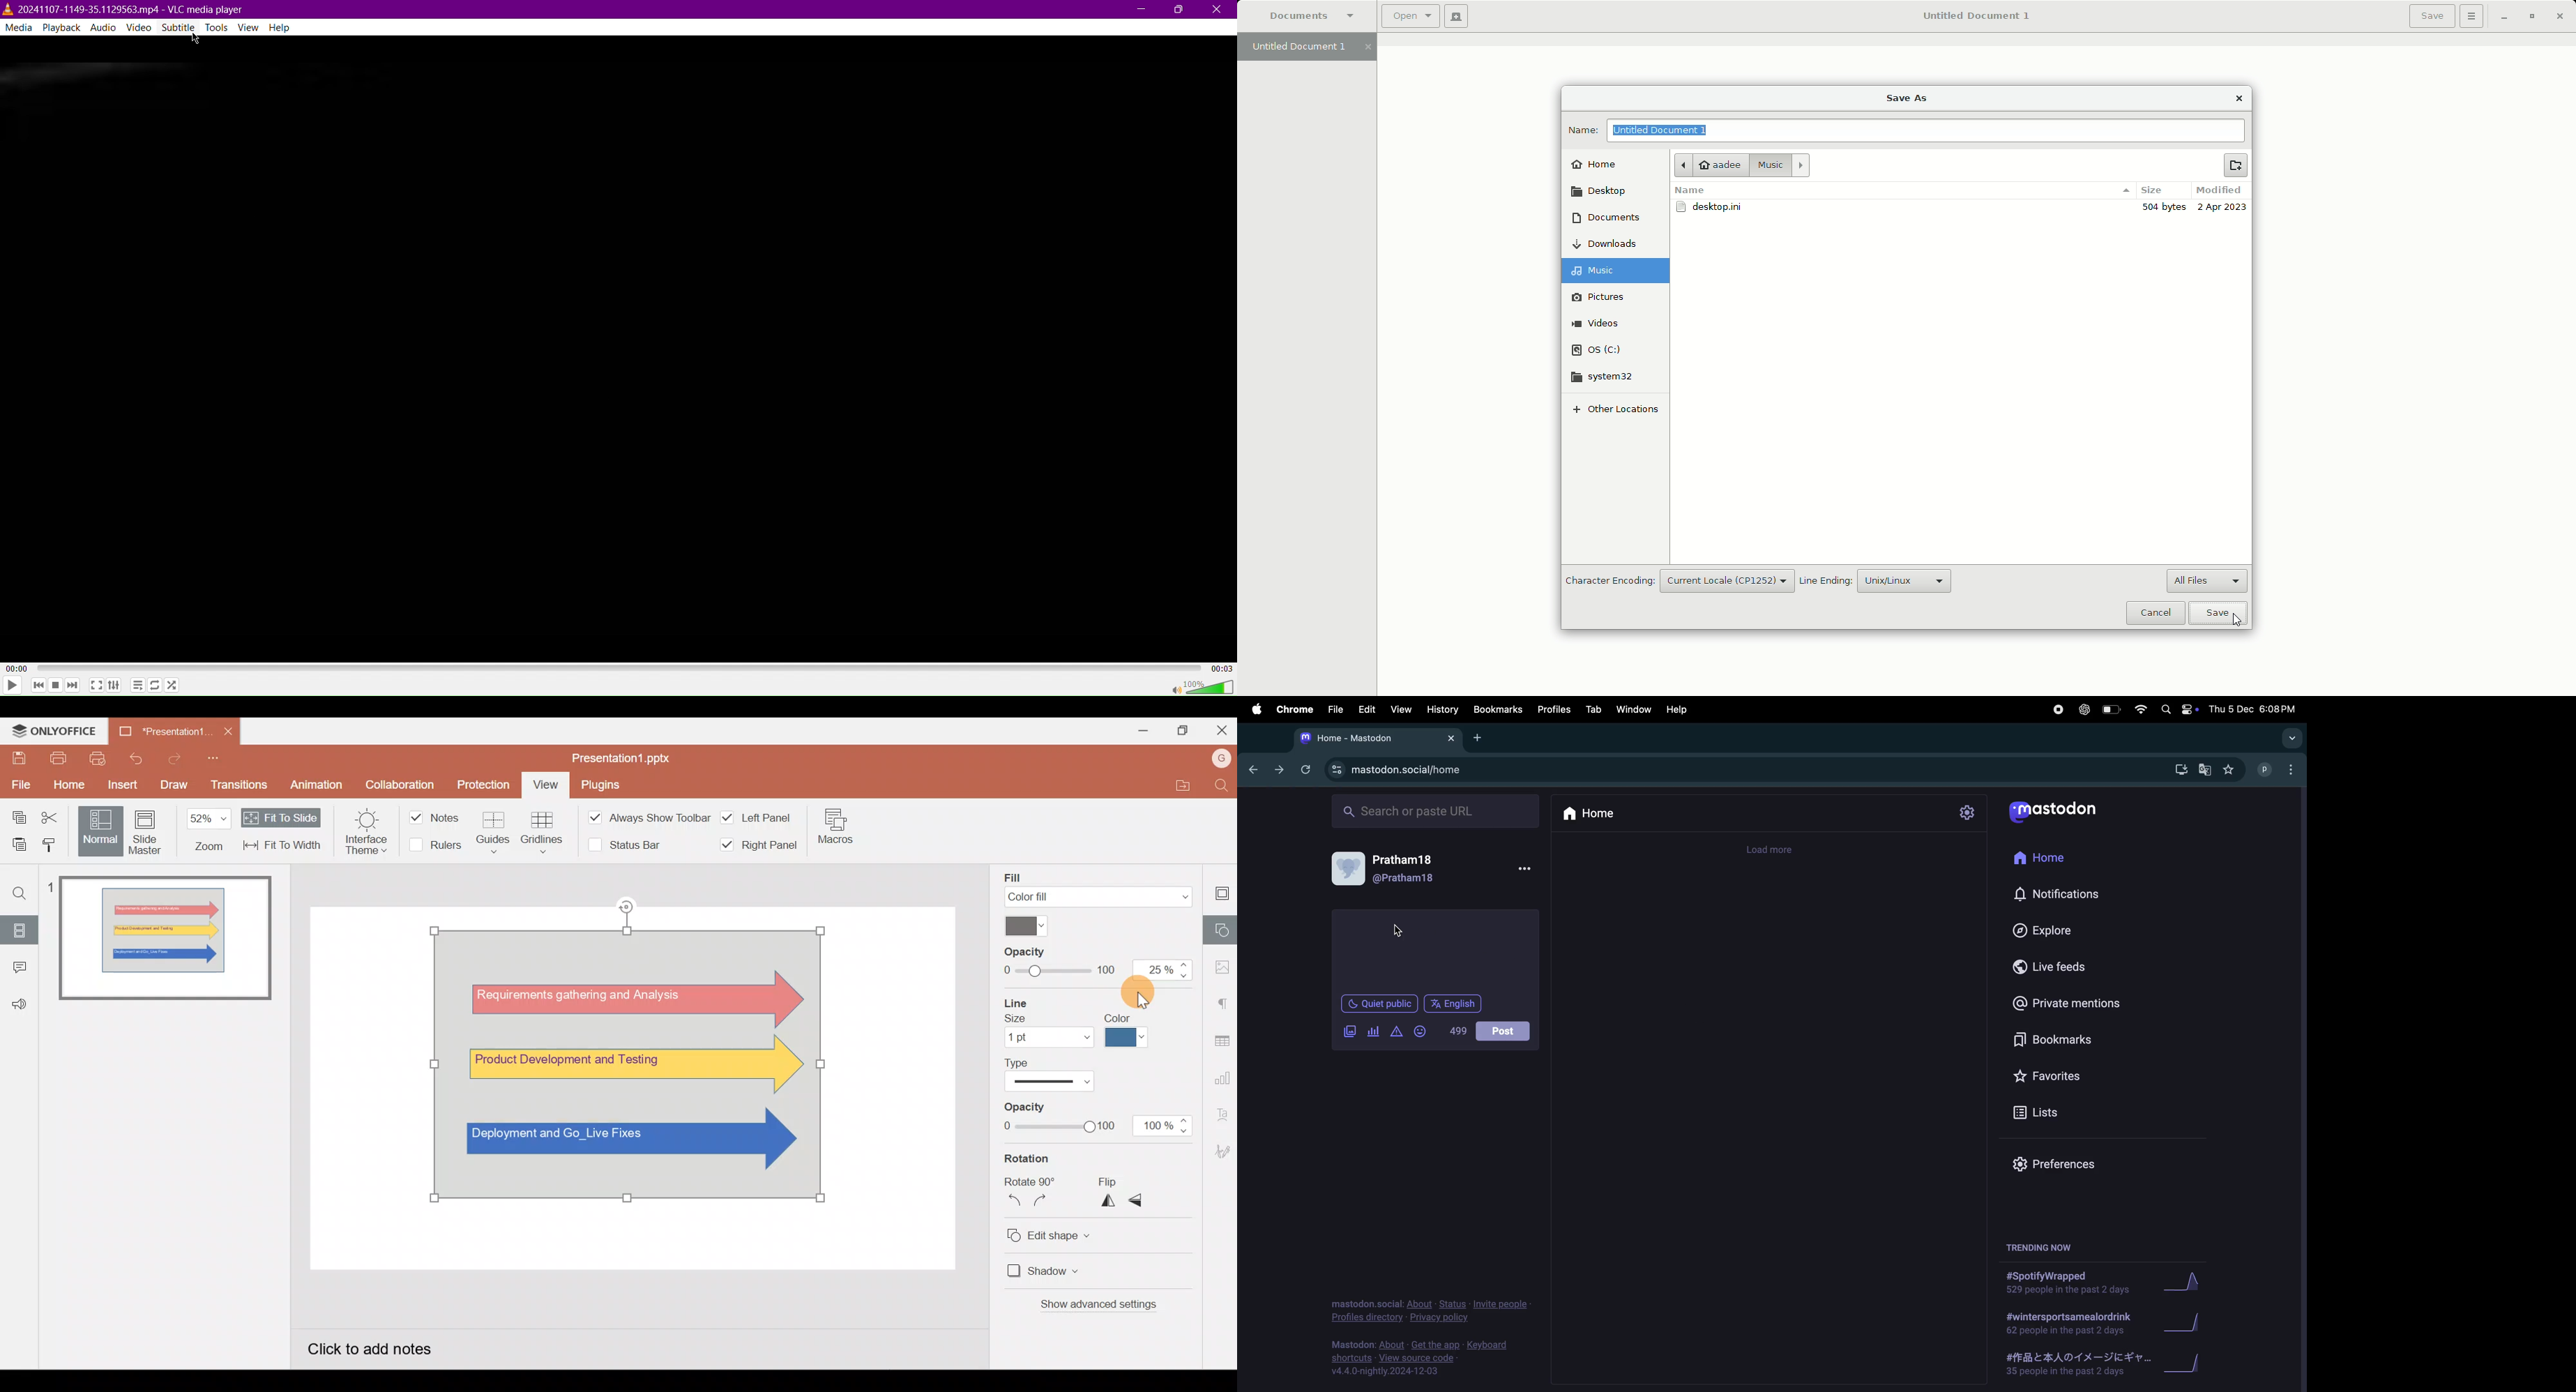 Image resolution: width=2576 pixels, height=1400 pixels. Describe the element at coordinates (1602, 192) in the screenshot. I see `Desktop` at that location.